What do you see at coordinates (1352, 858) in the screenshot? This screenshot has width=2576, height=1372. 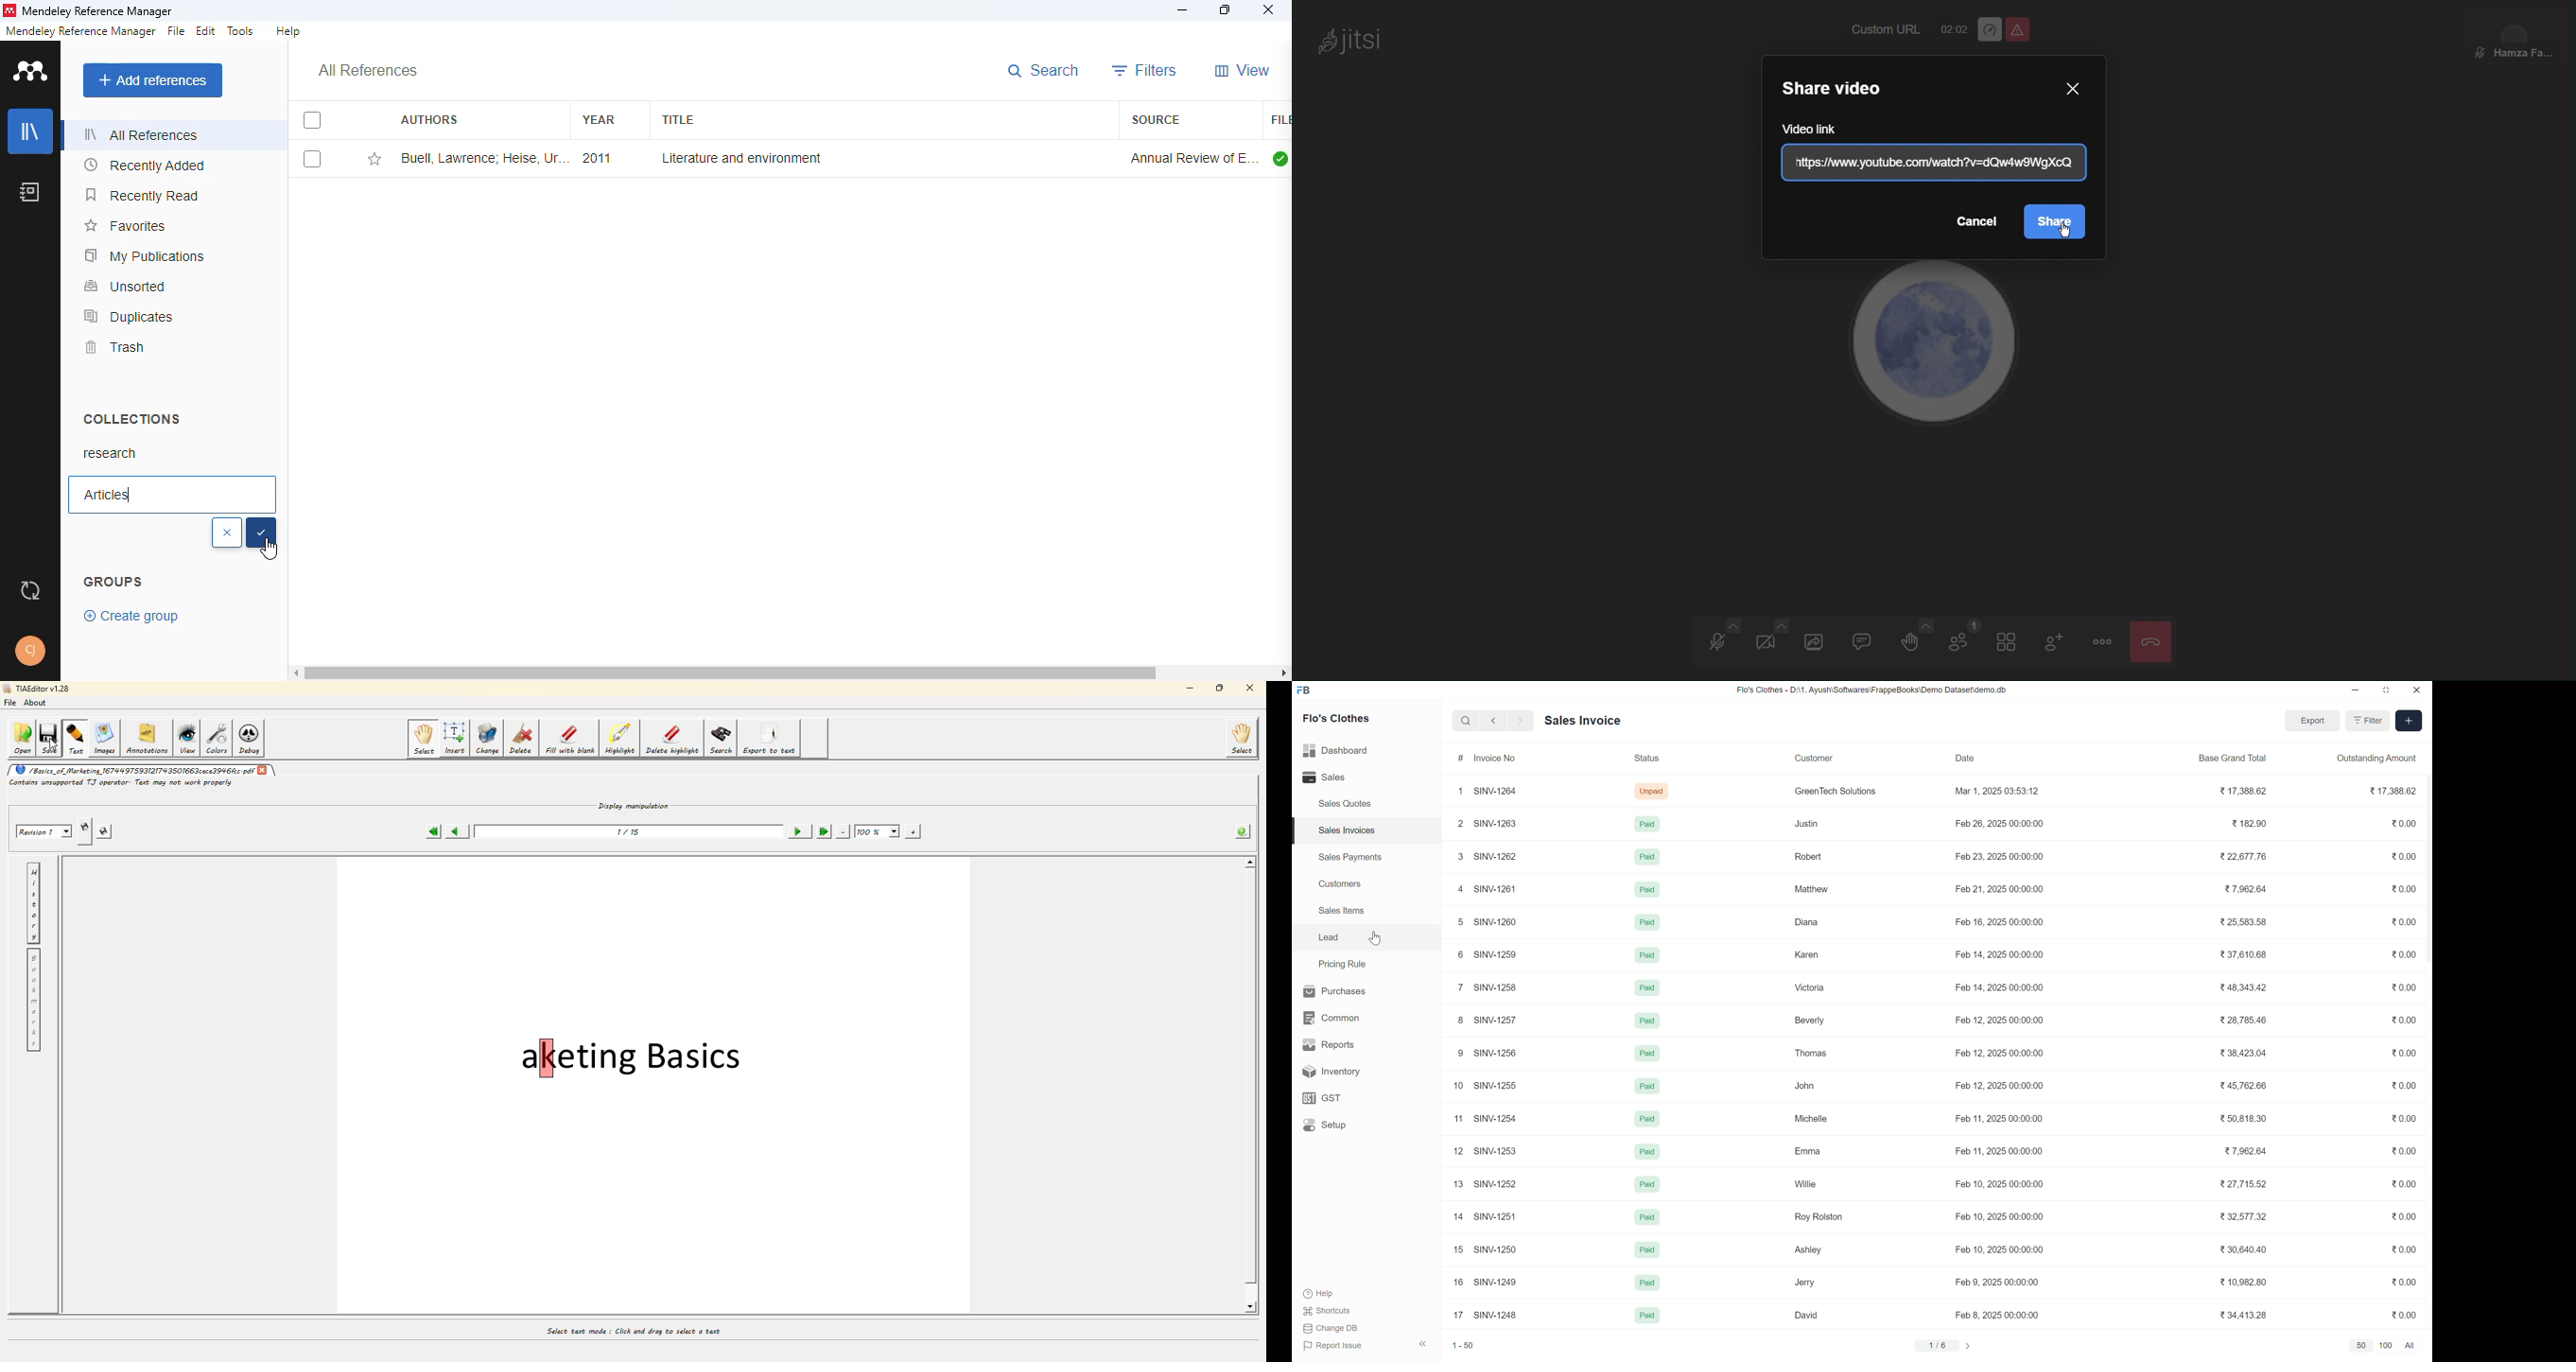 I see `Sales Payments` at bounding box center [1352, 858].